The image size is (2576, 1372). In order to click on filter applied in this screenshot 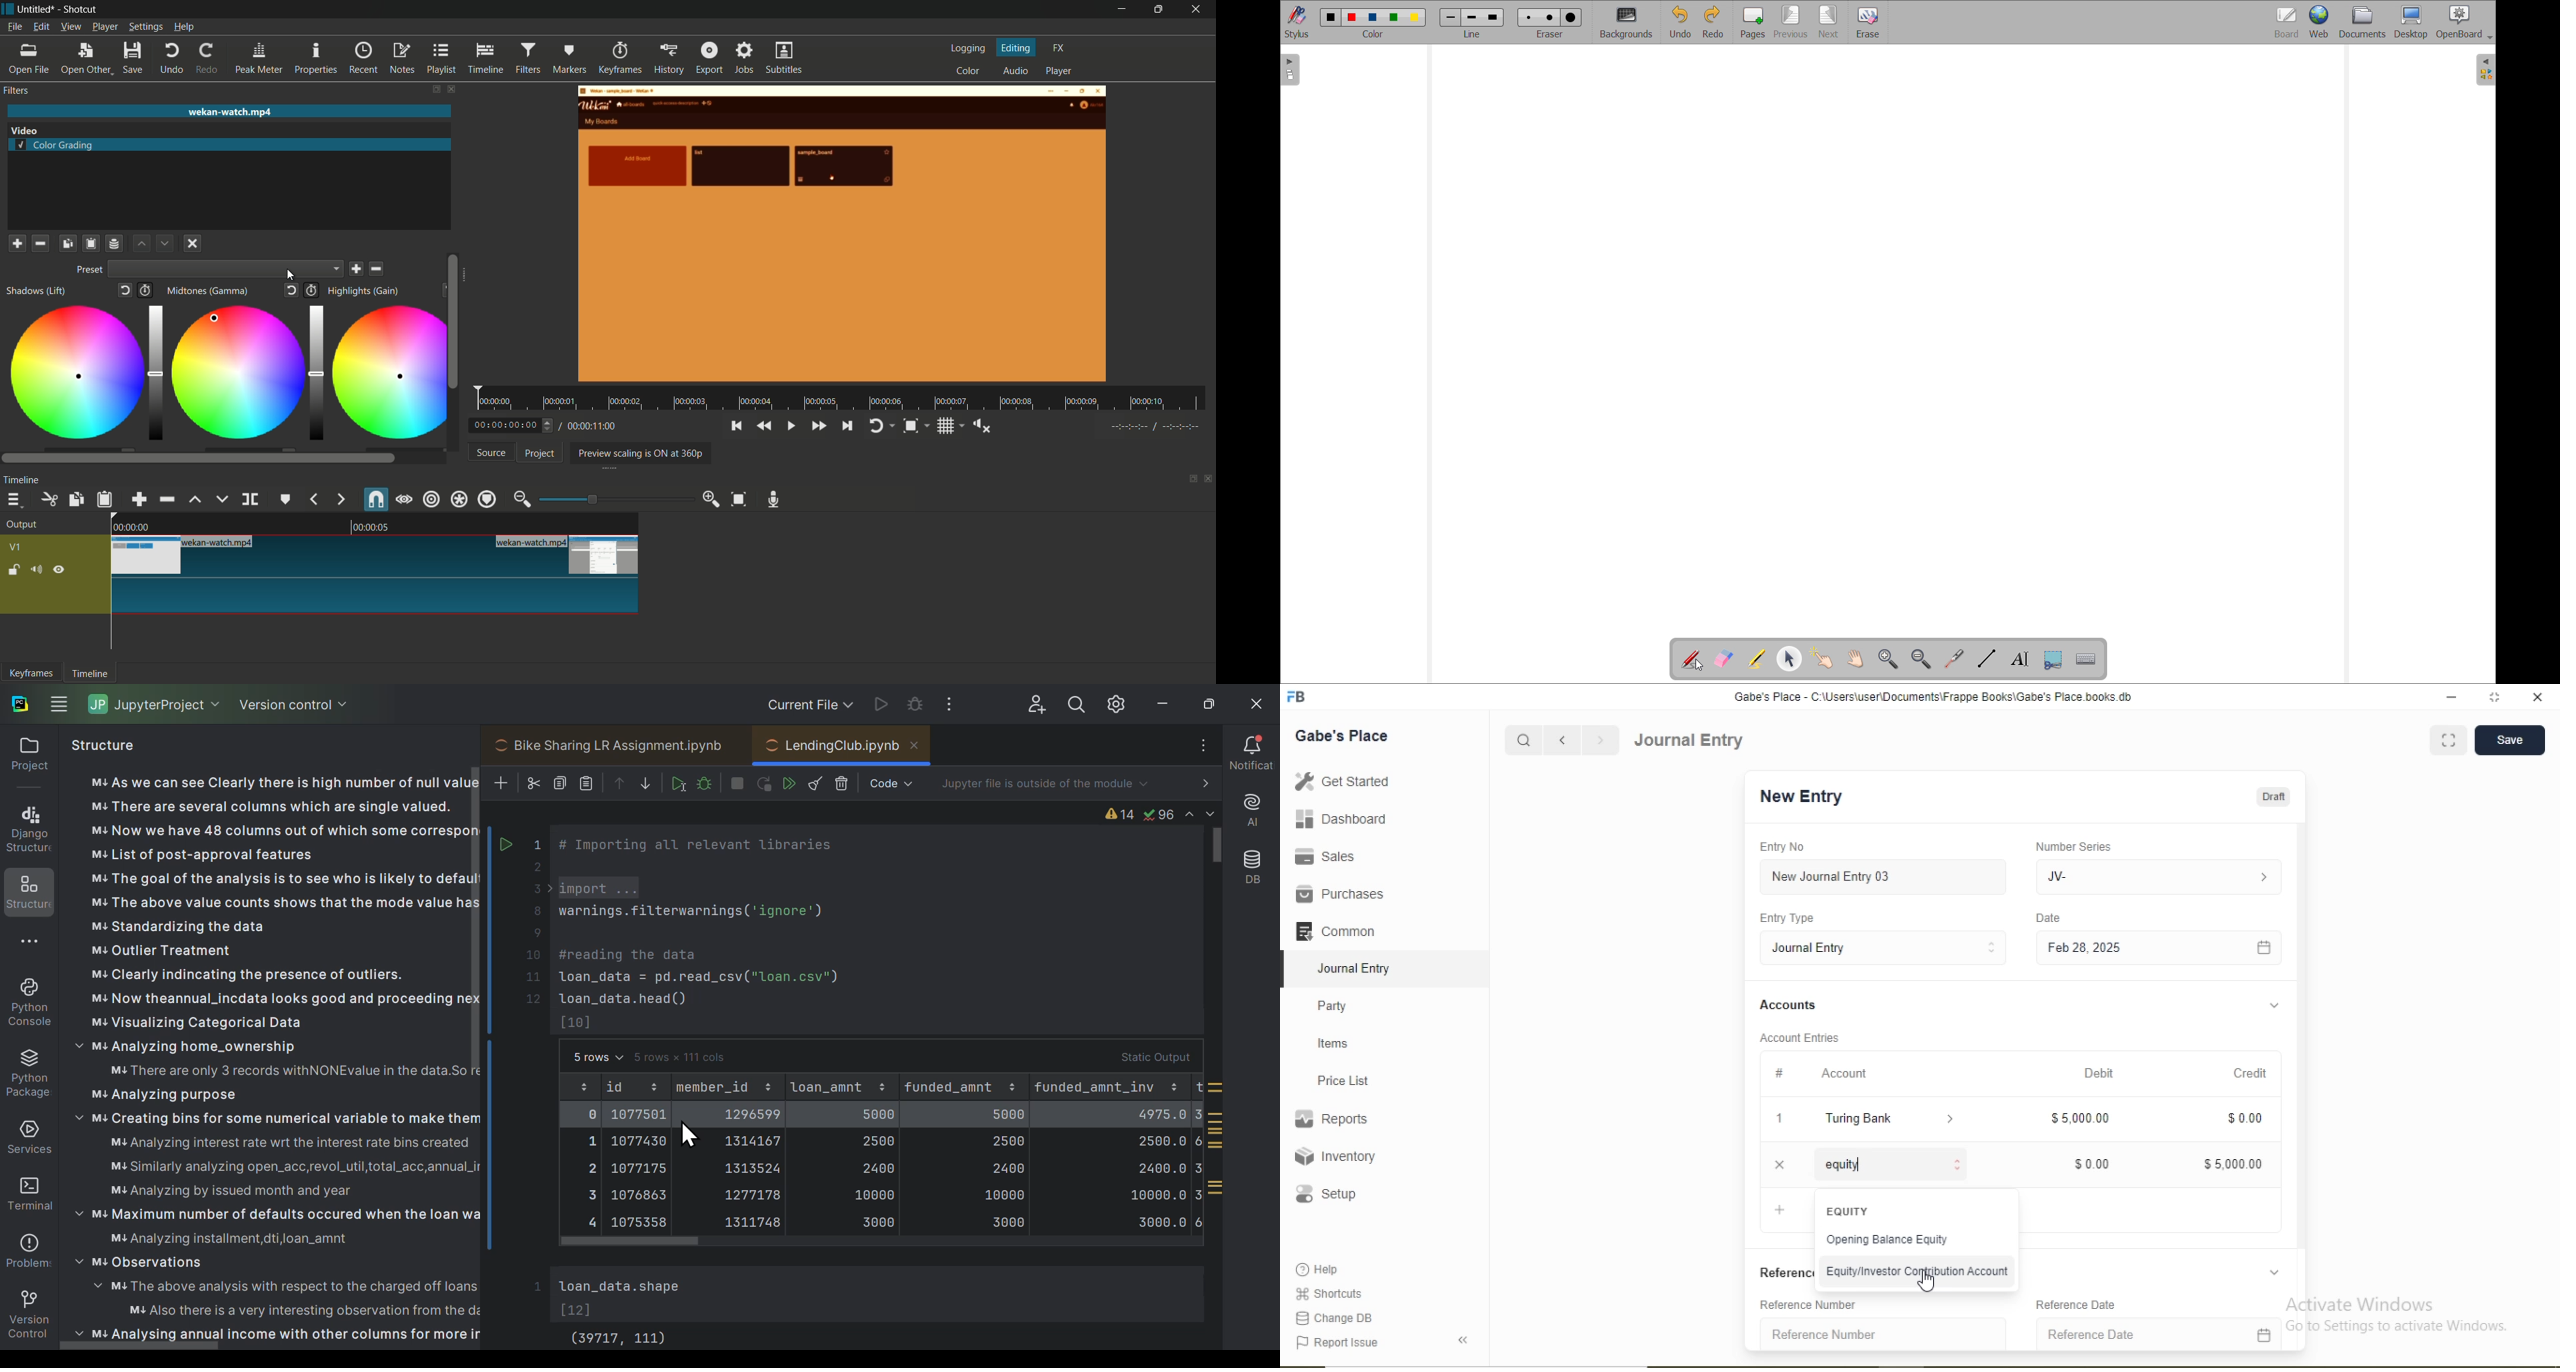, I will do `click(843, 236)`.